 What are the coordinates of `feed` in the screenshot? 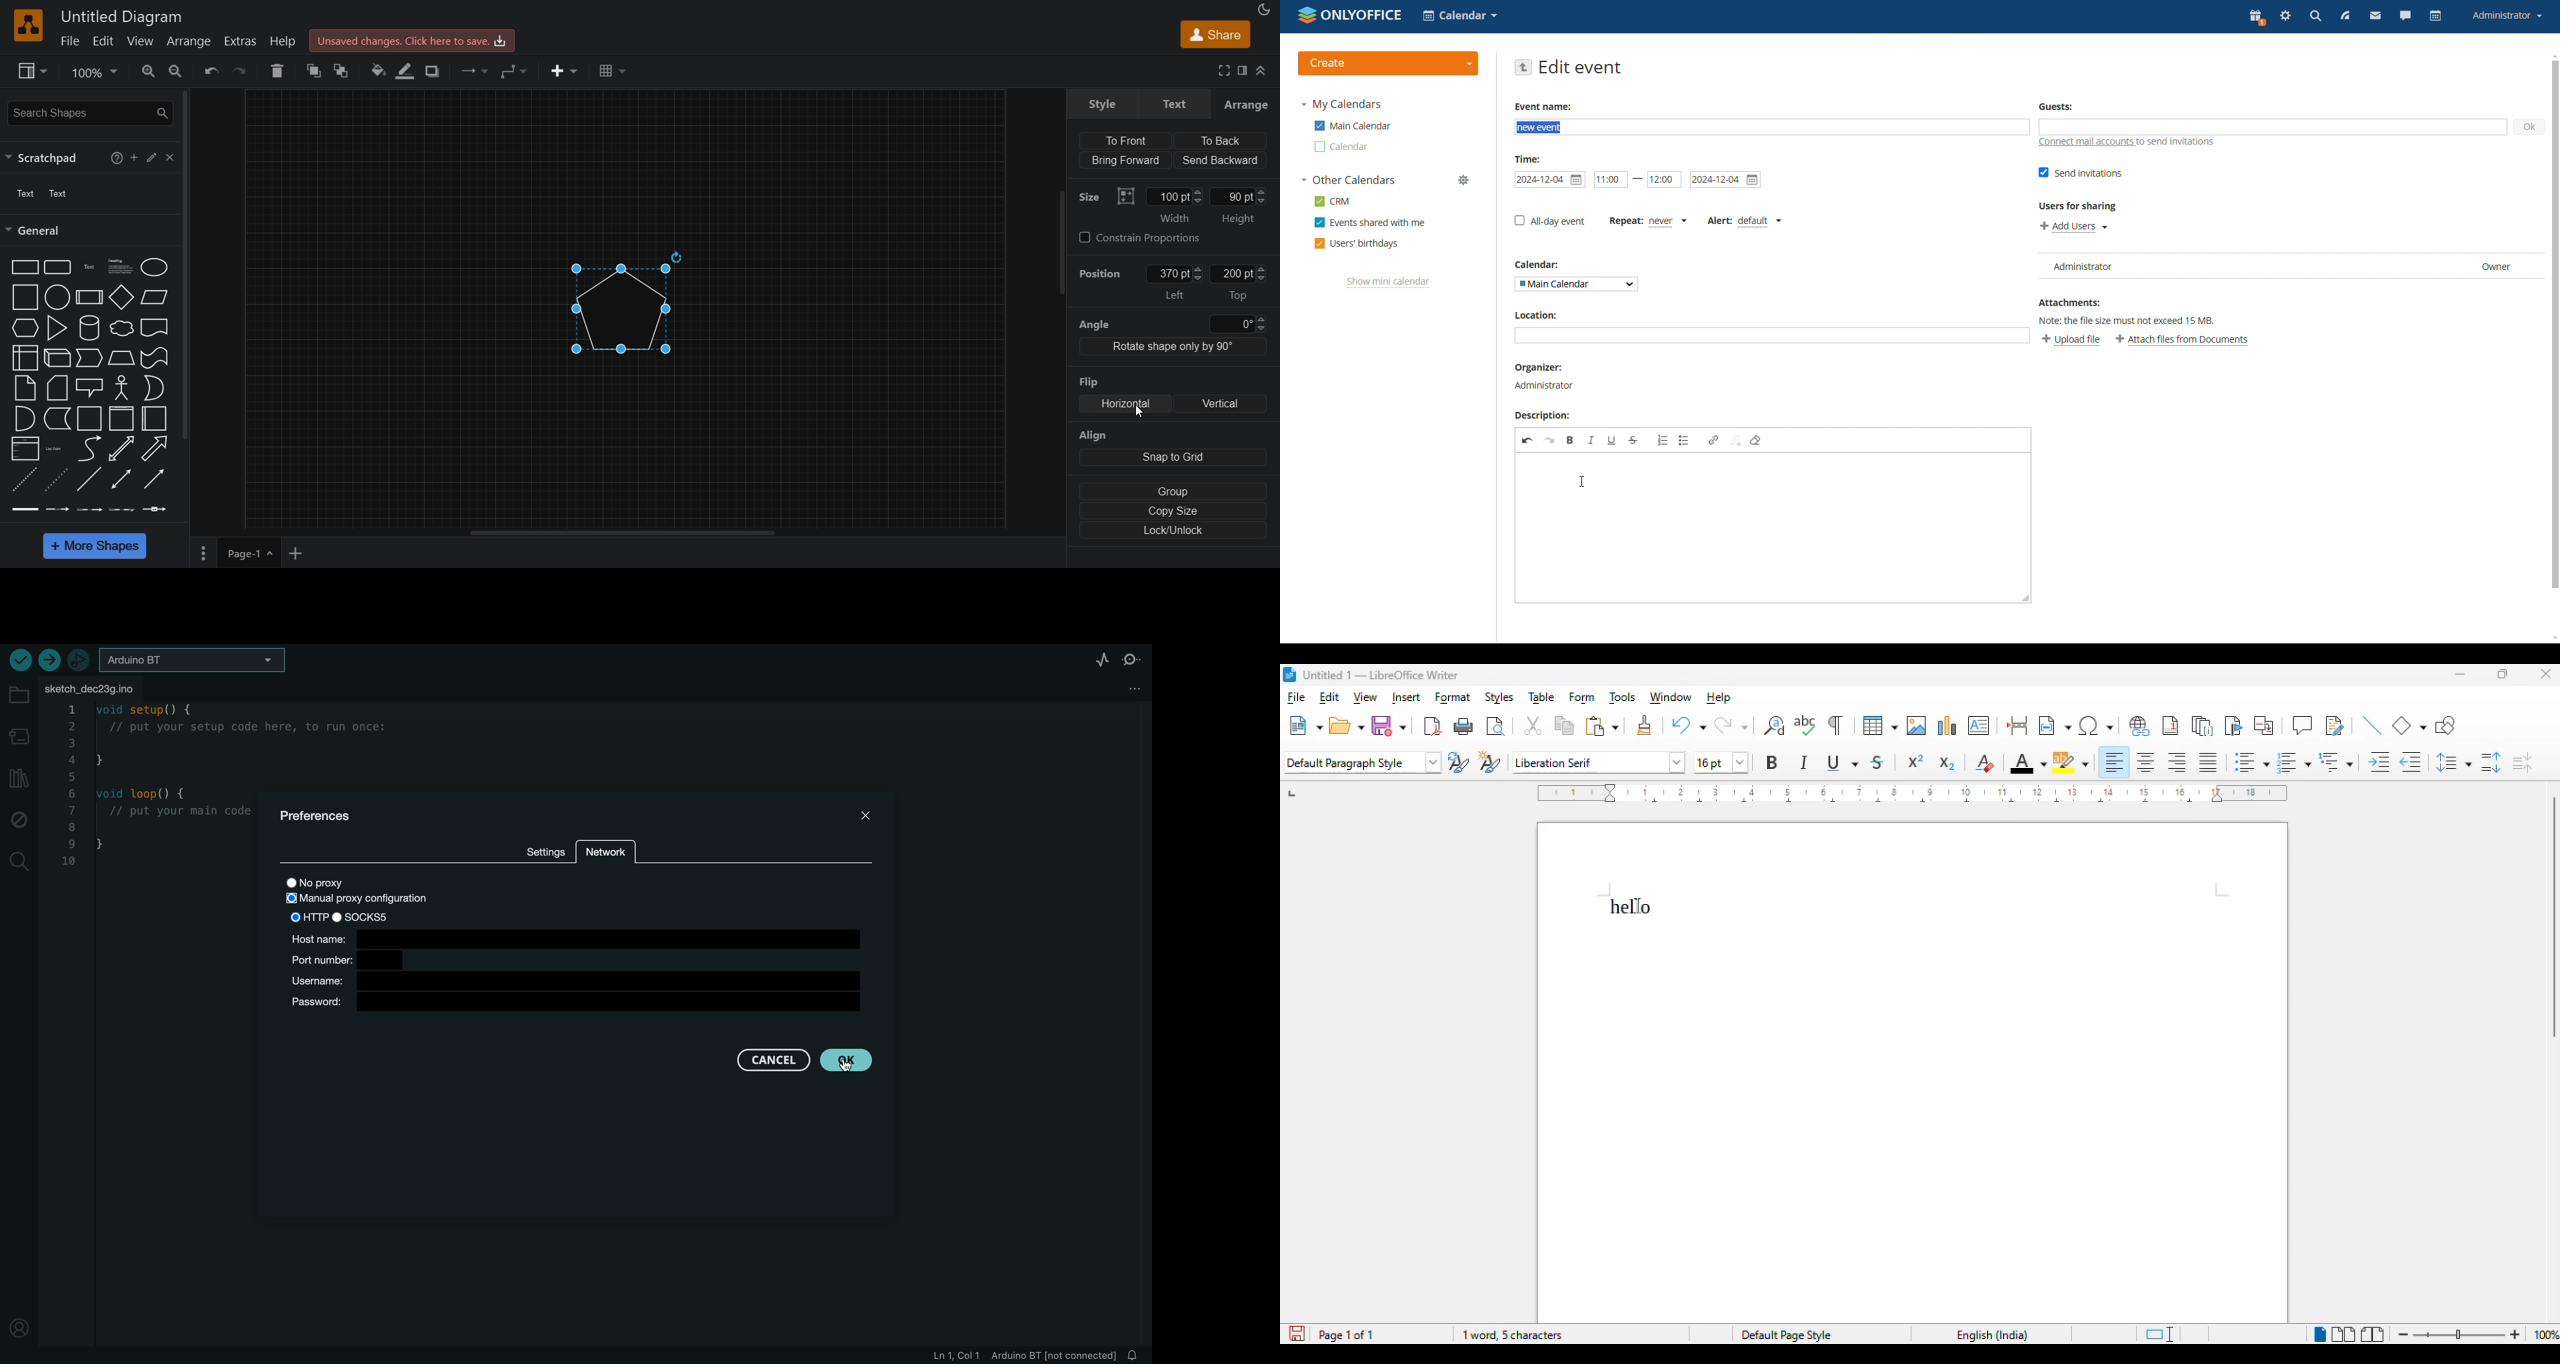 It's located at (2345, 17).